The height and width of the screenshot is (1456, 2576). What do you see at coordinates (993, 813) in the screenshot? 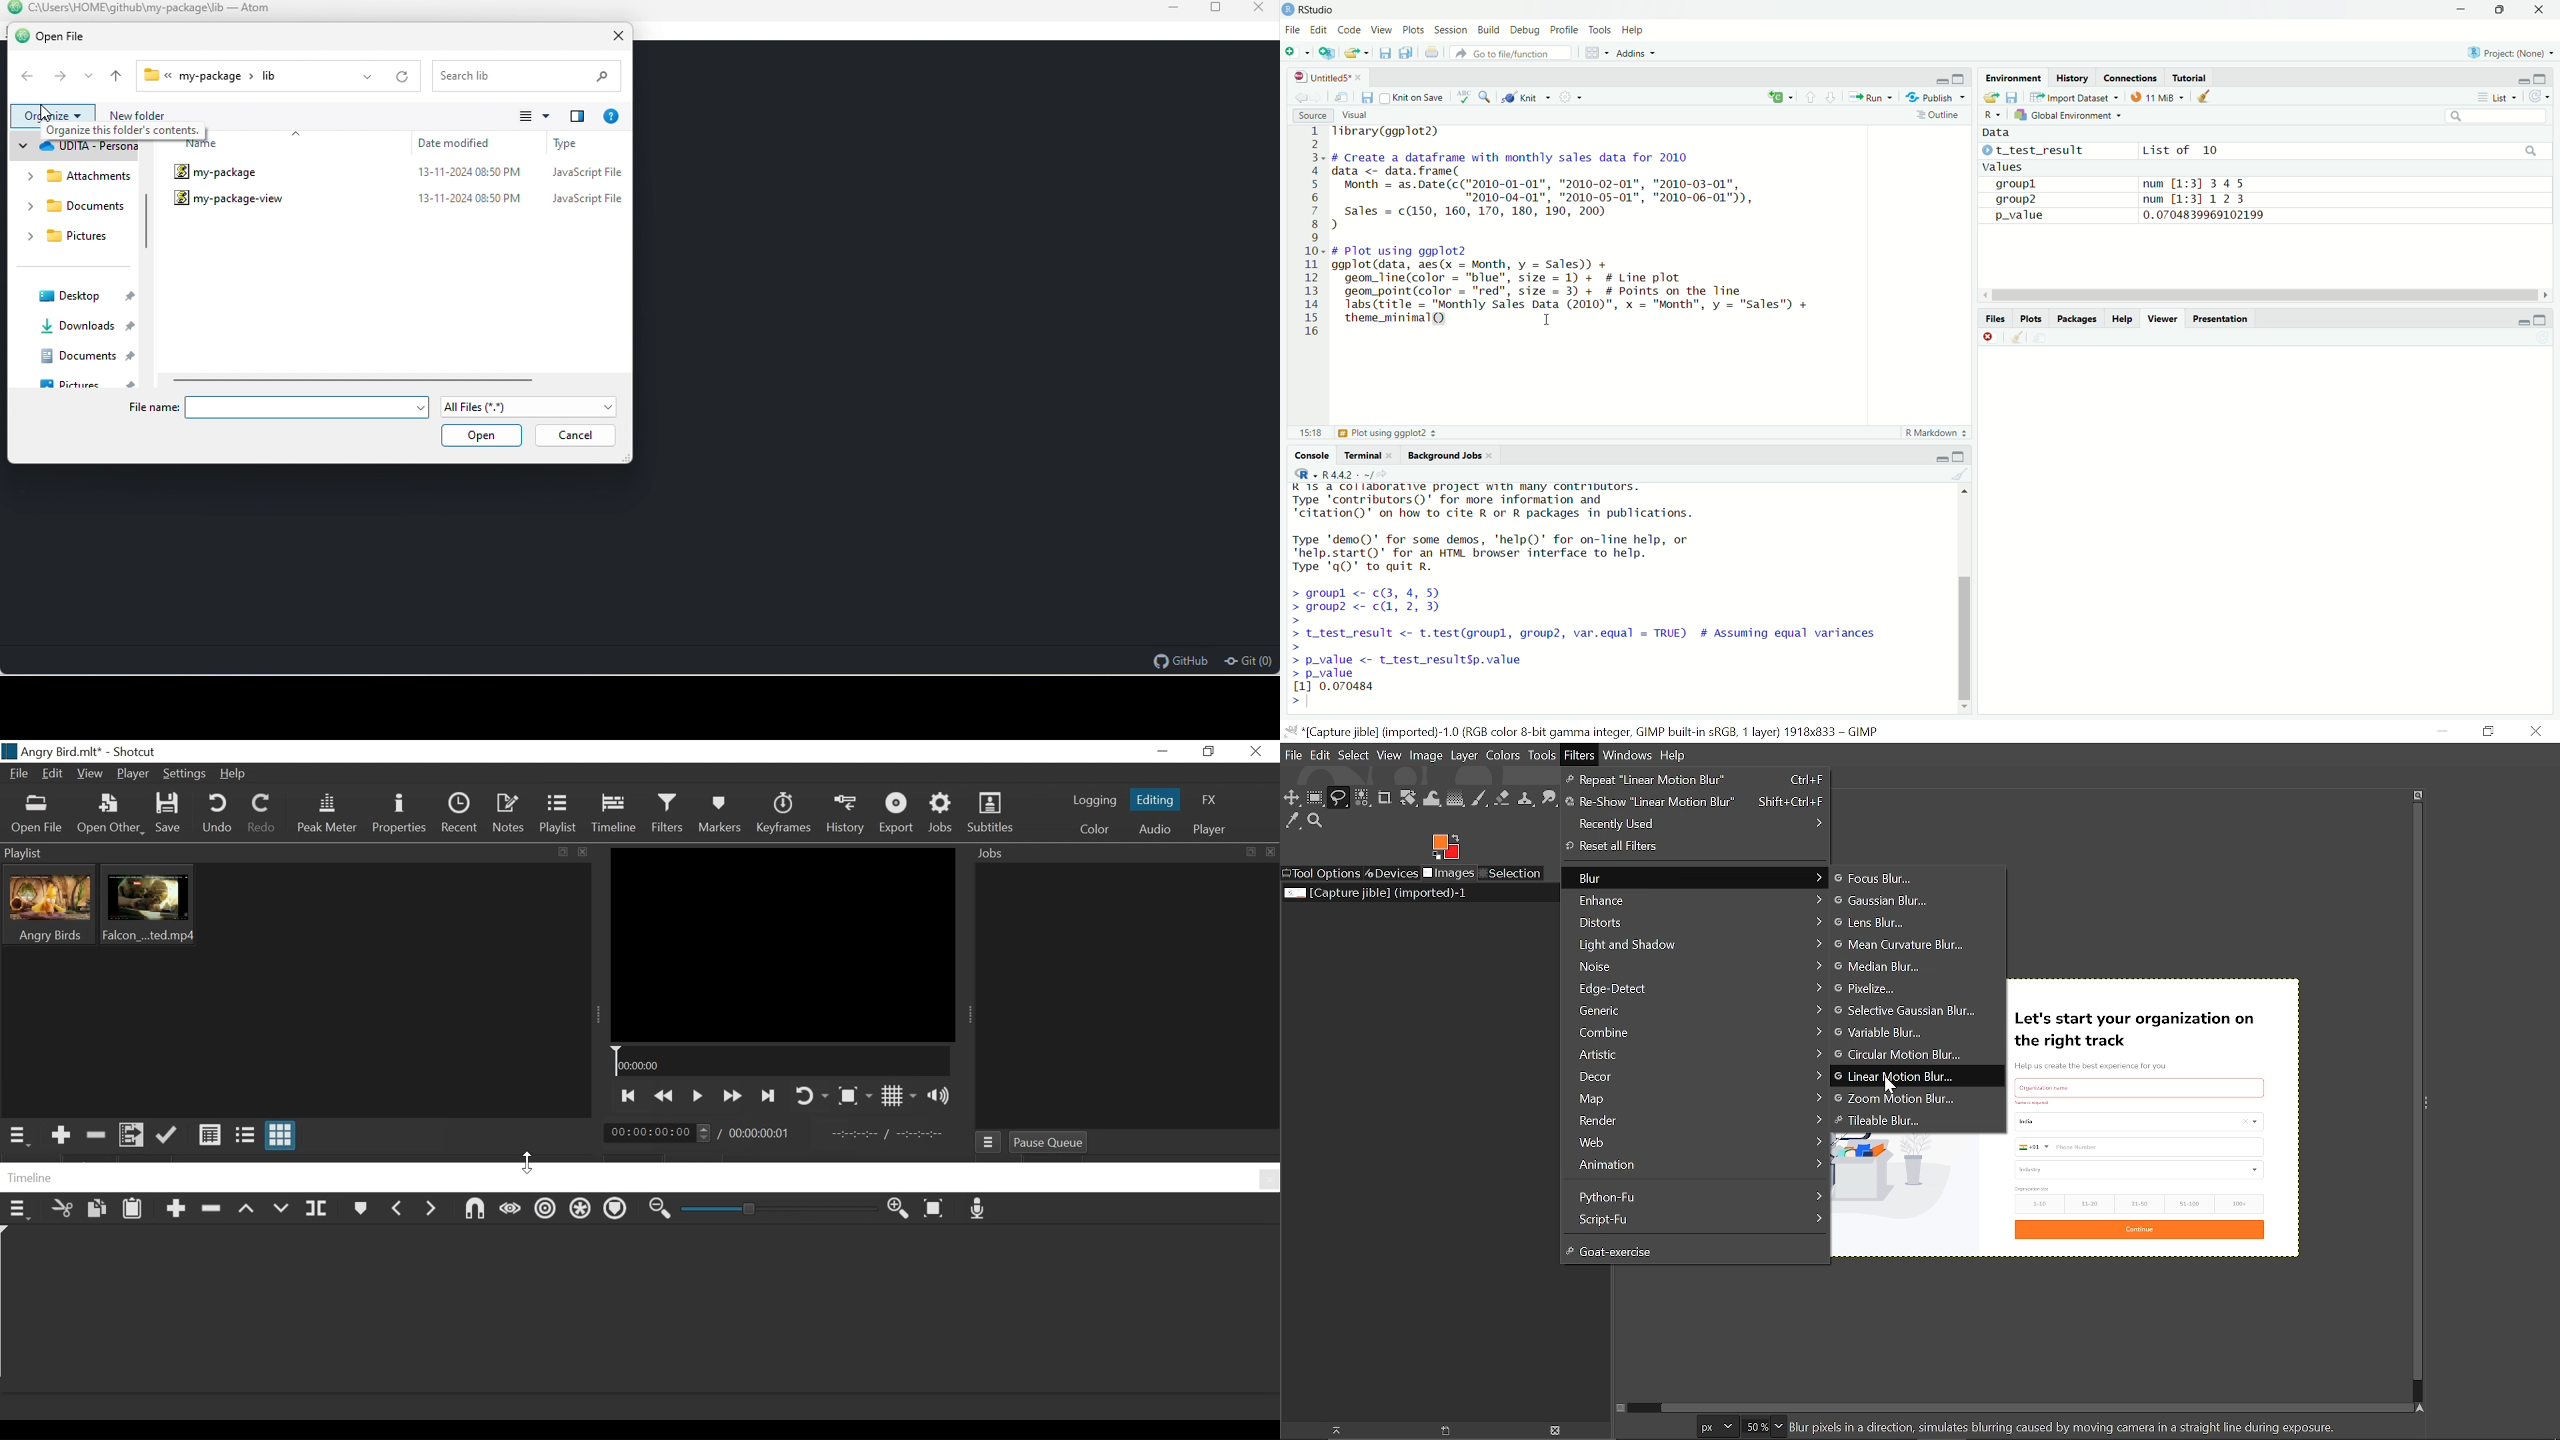
I see `Subtitles` at bounding box center [993, 813].